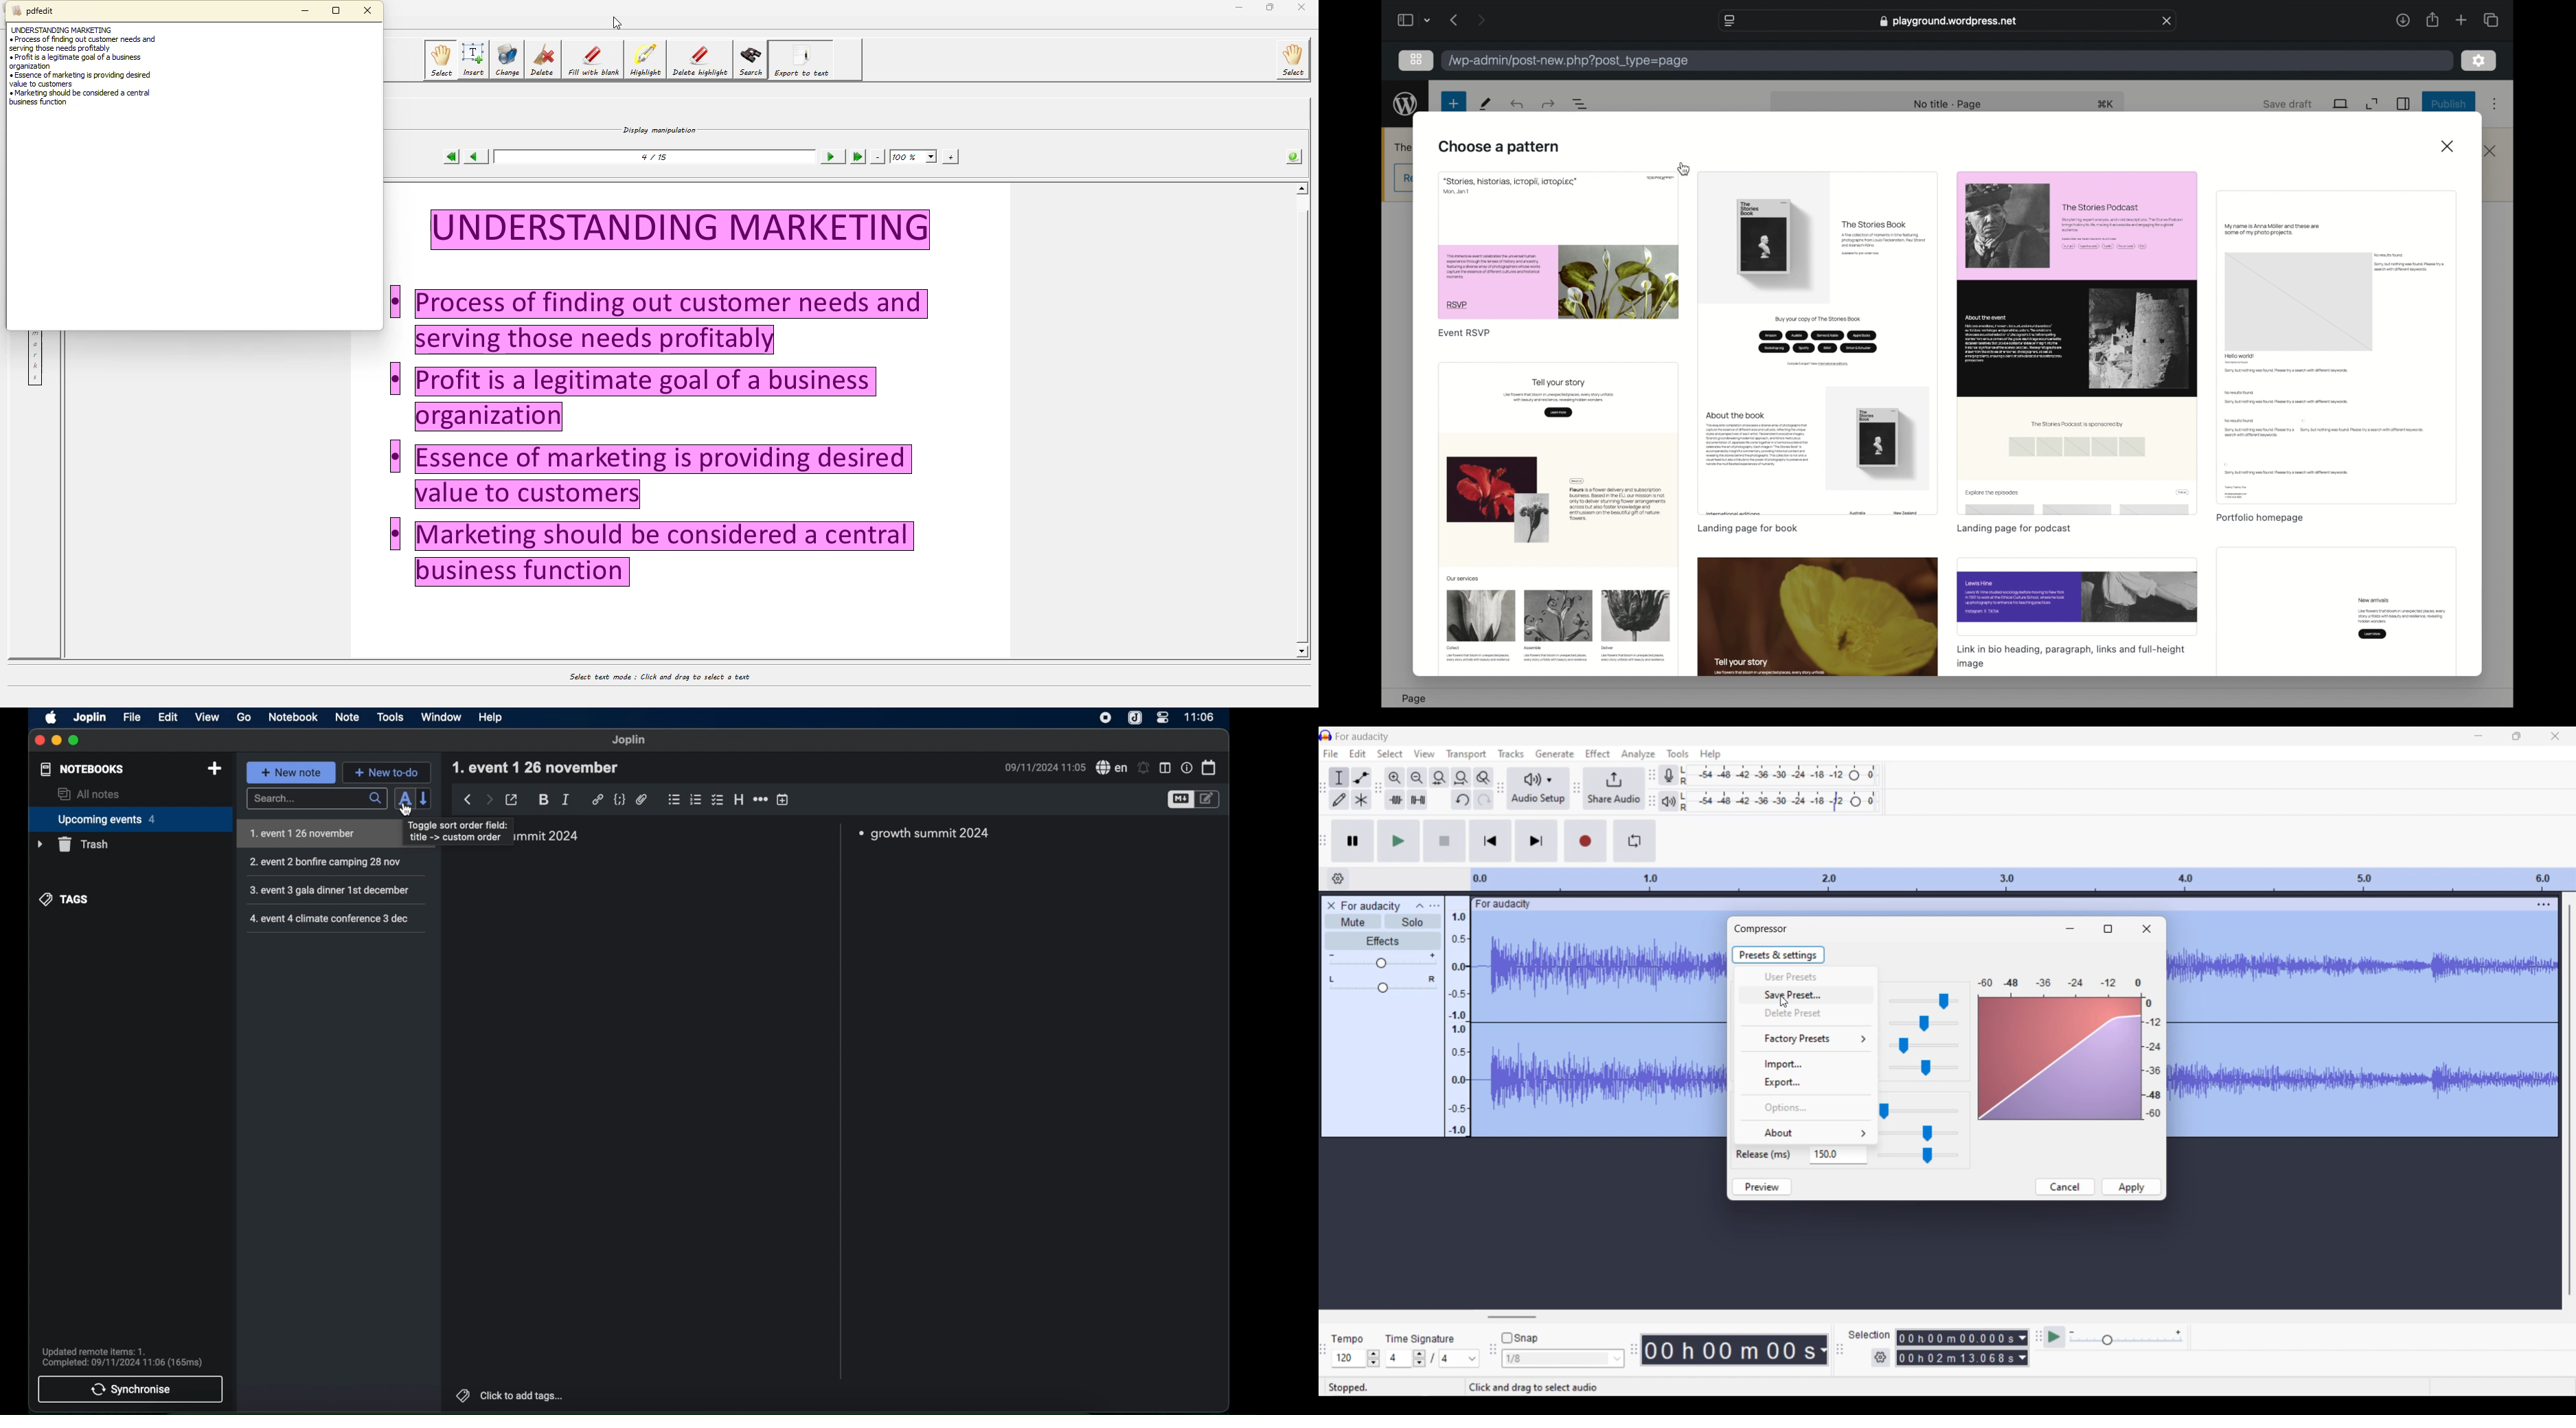 The width and height of the screenshot is (2576, 1428). What do you see at coordinates (2131, 1186) in the screenshot?
I see `Apply` at bounding box center [2131, 1186].